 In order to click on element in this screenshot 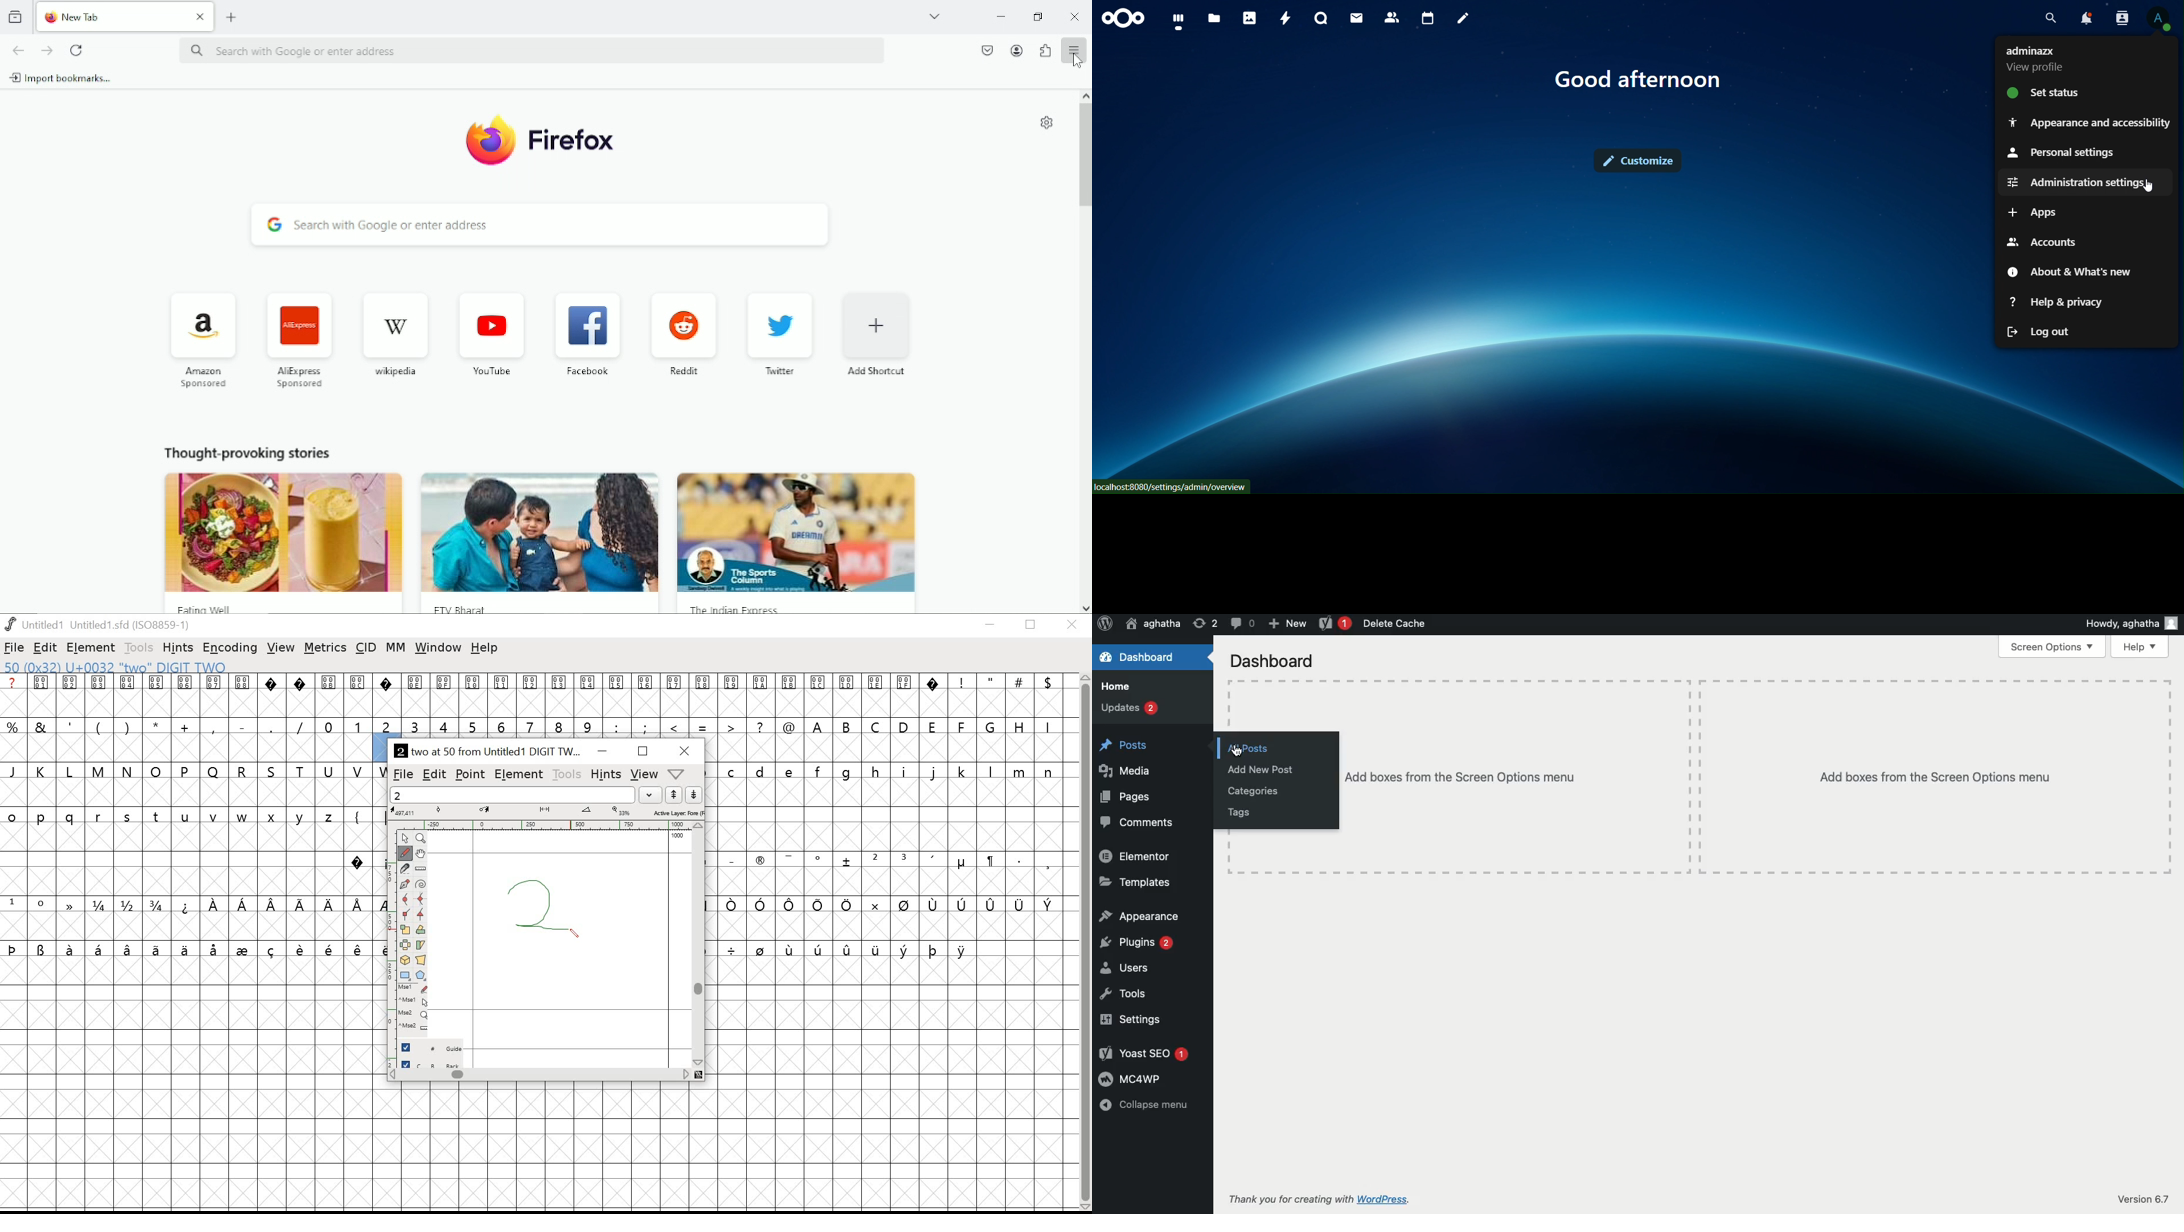, I will do `click(92, 647)`.